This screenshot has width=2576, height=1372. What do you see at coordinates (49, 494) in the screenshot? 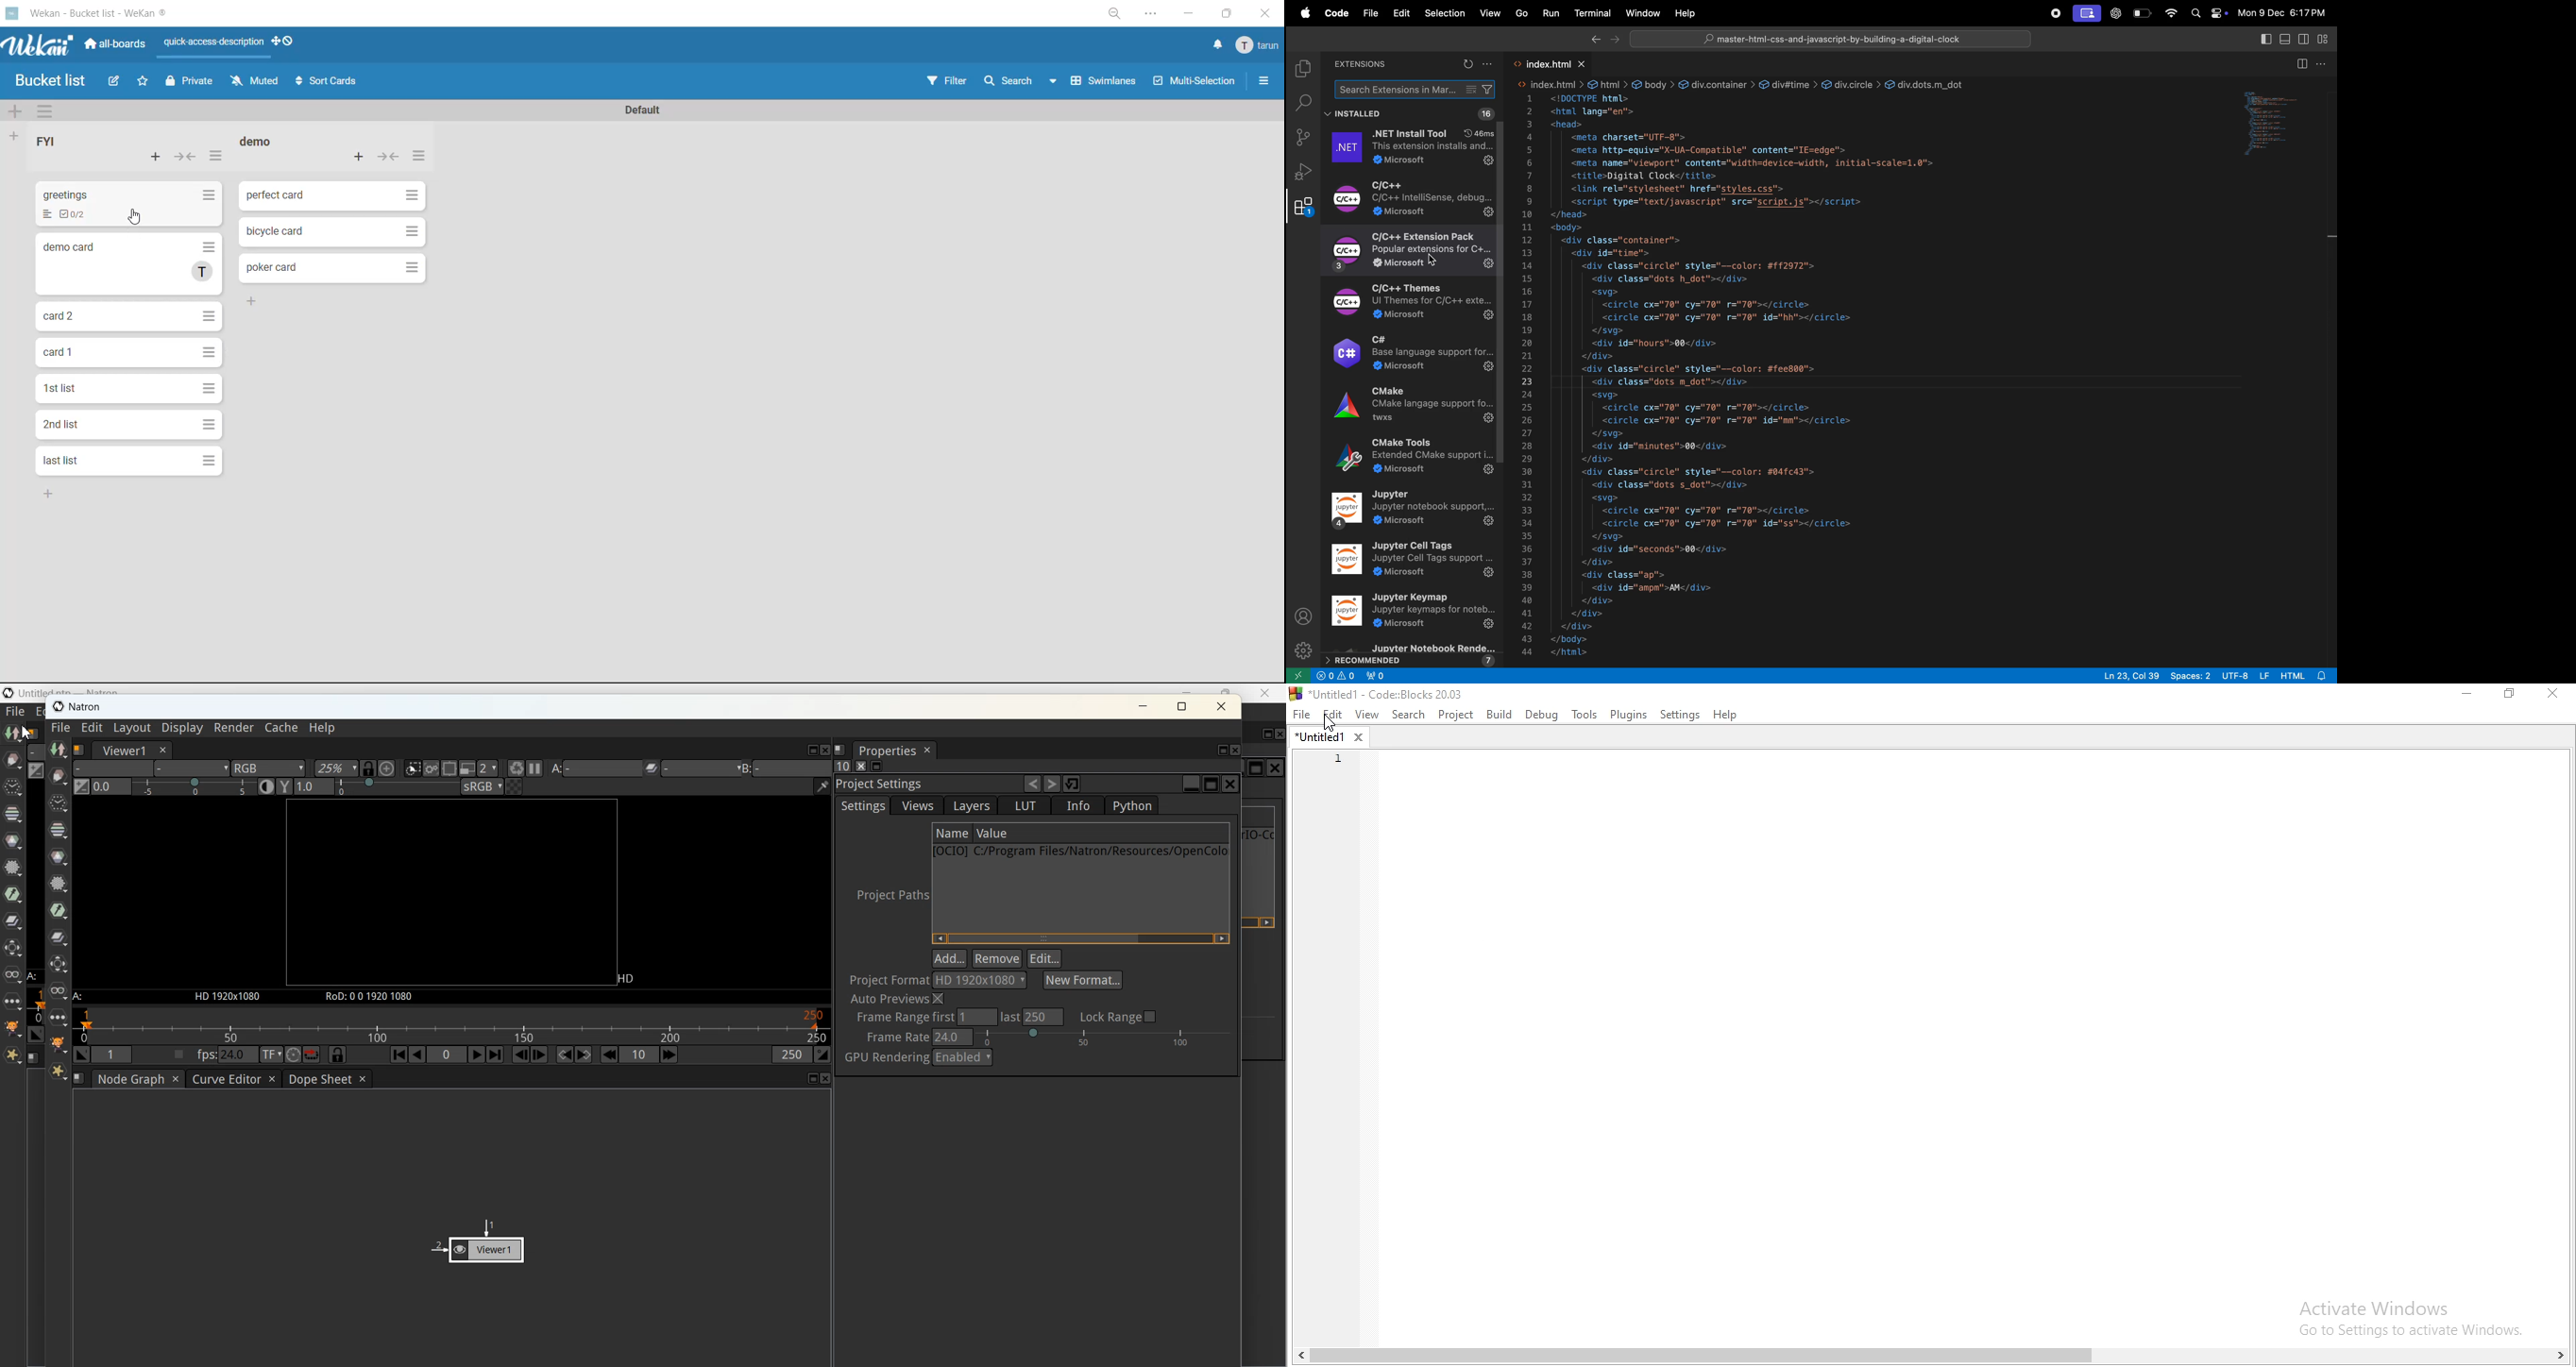
I see `add` at bounding box center [49, 494].